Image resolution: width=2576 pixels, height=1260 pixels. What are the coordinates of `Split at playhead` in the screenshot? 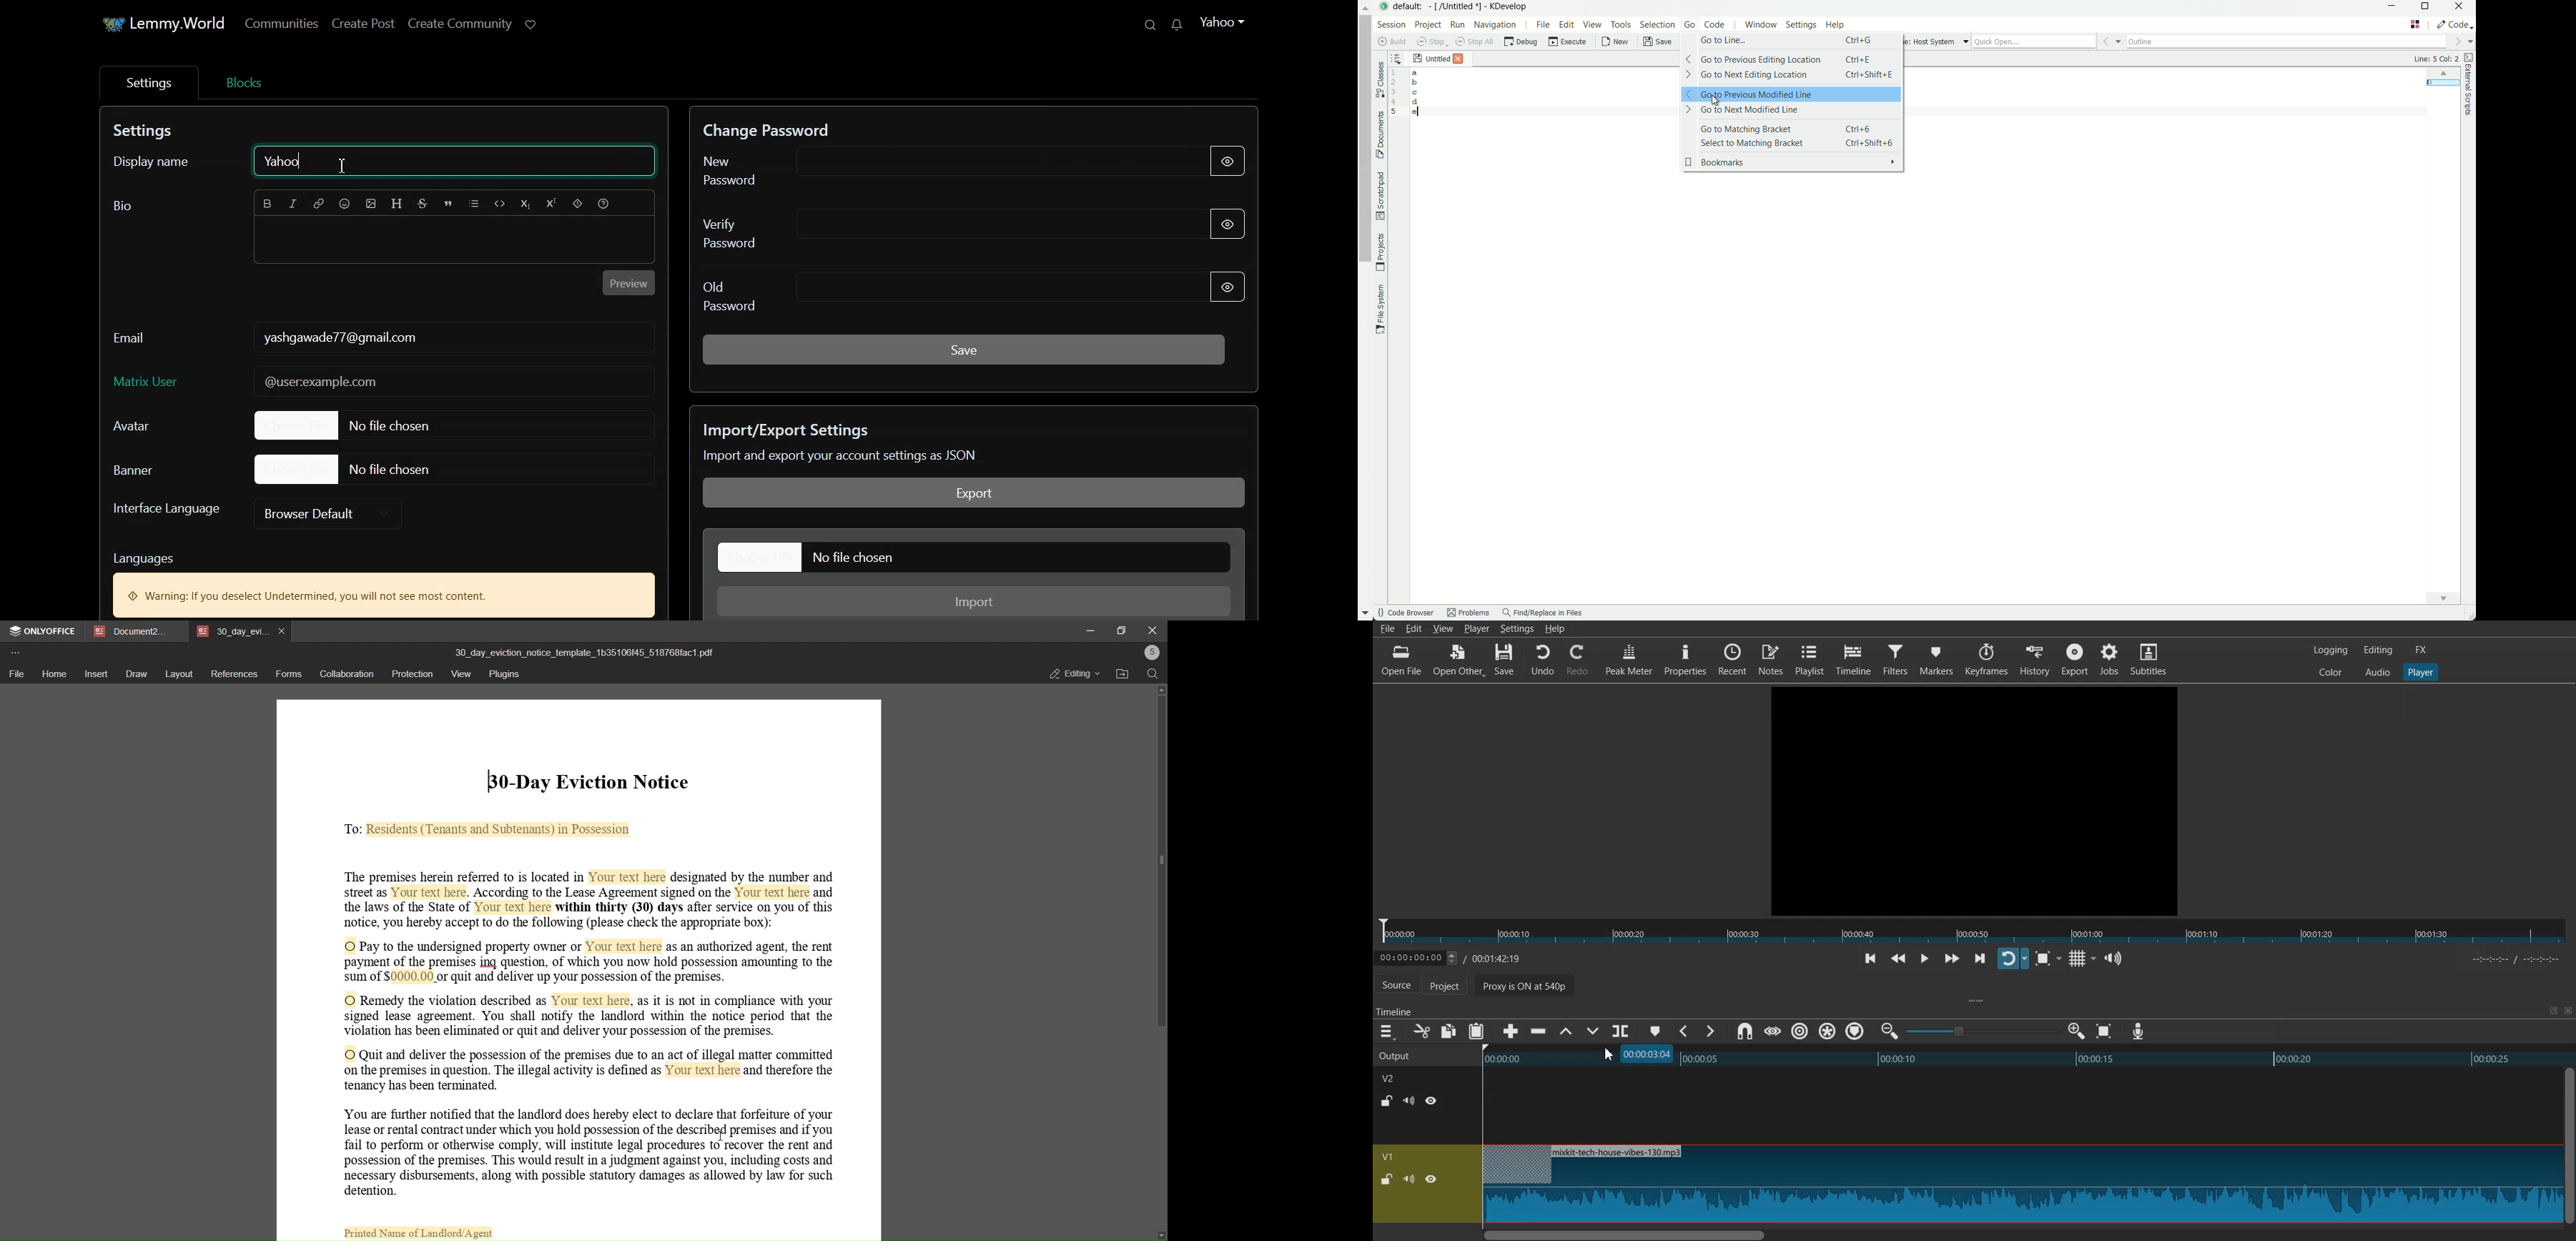 It's located at (1620, 1032).